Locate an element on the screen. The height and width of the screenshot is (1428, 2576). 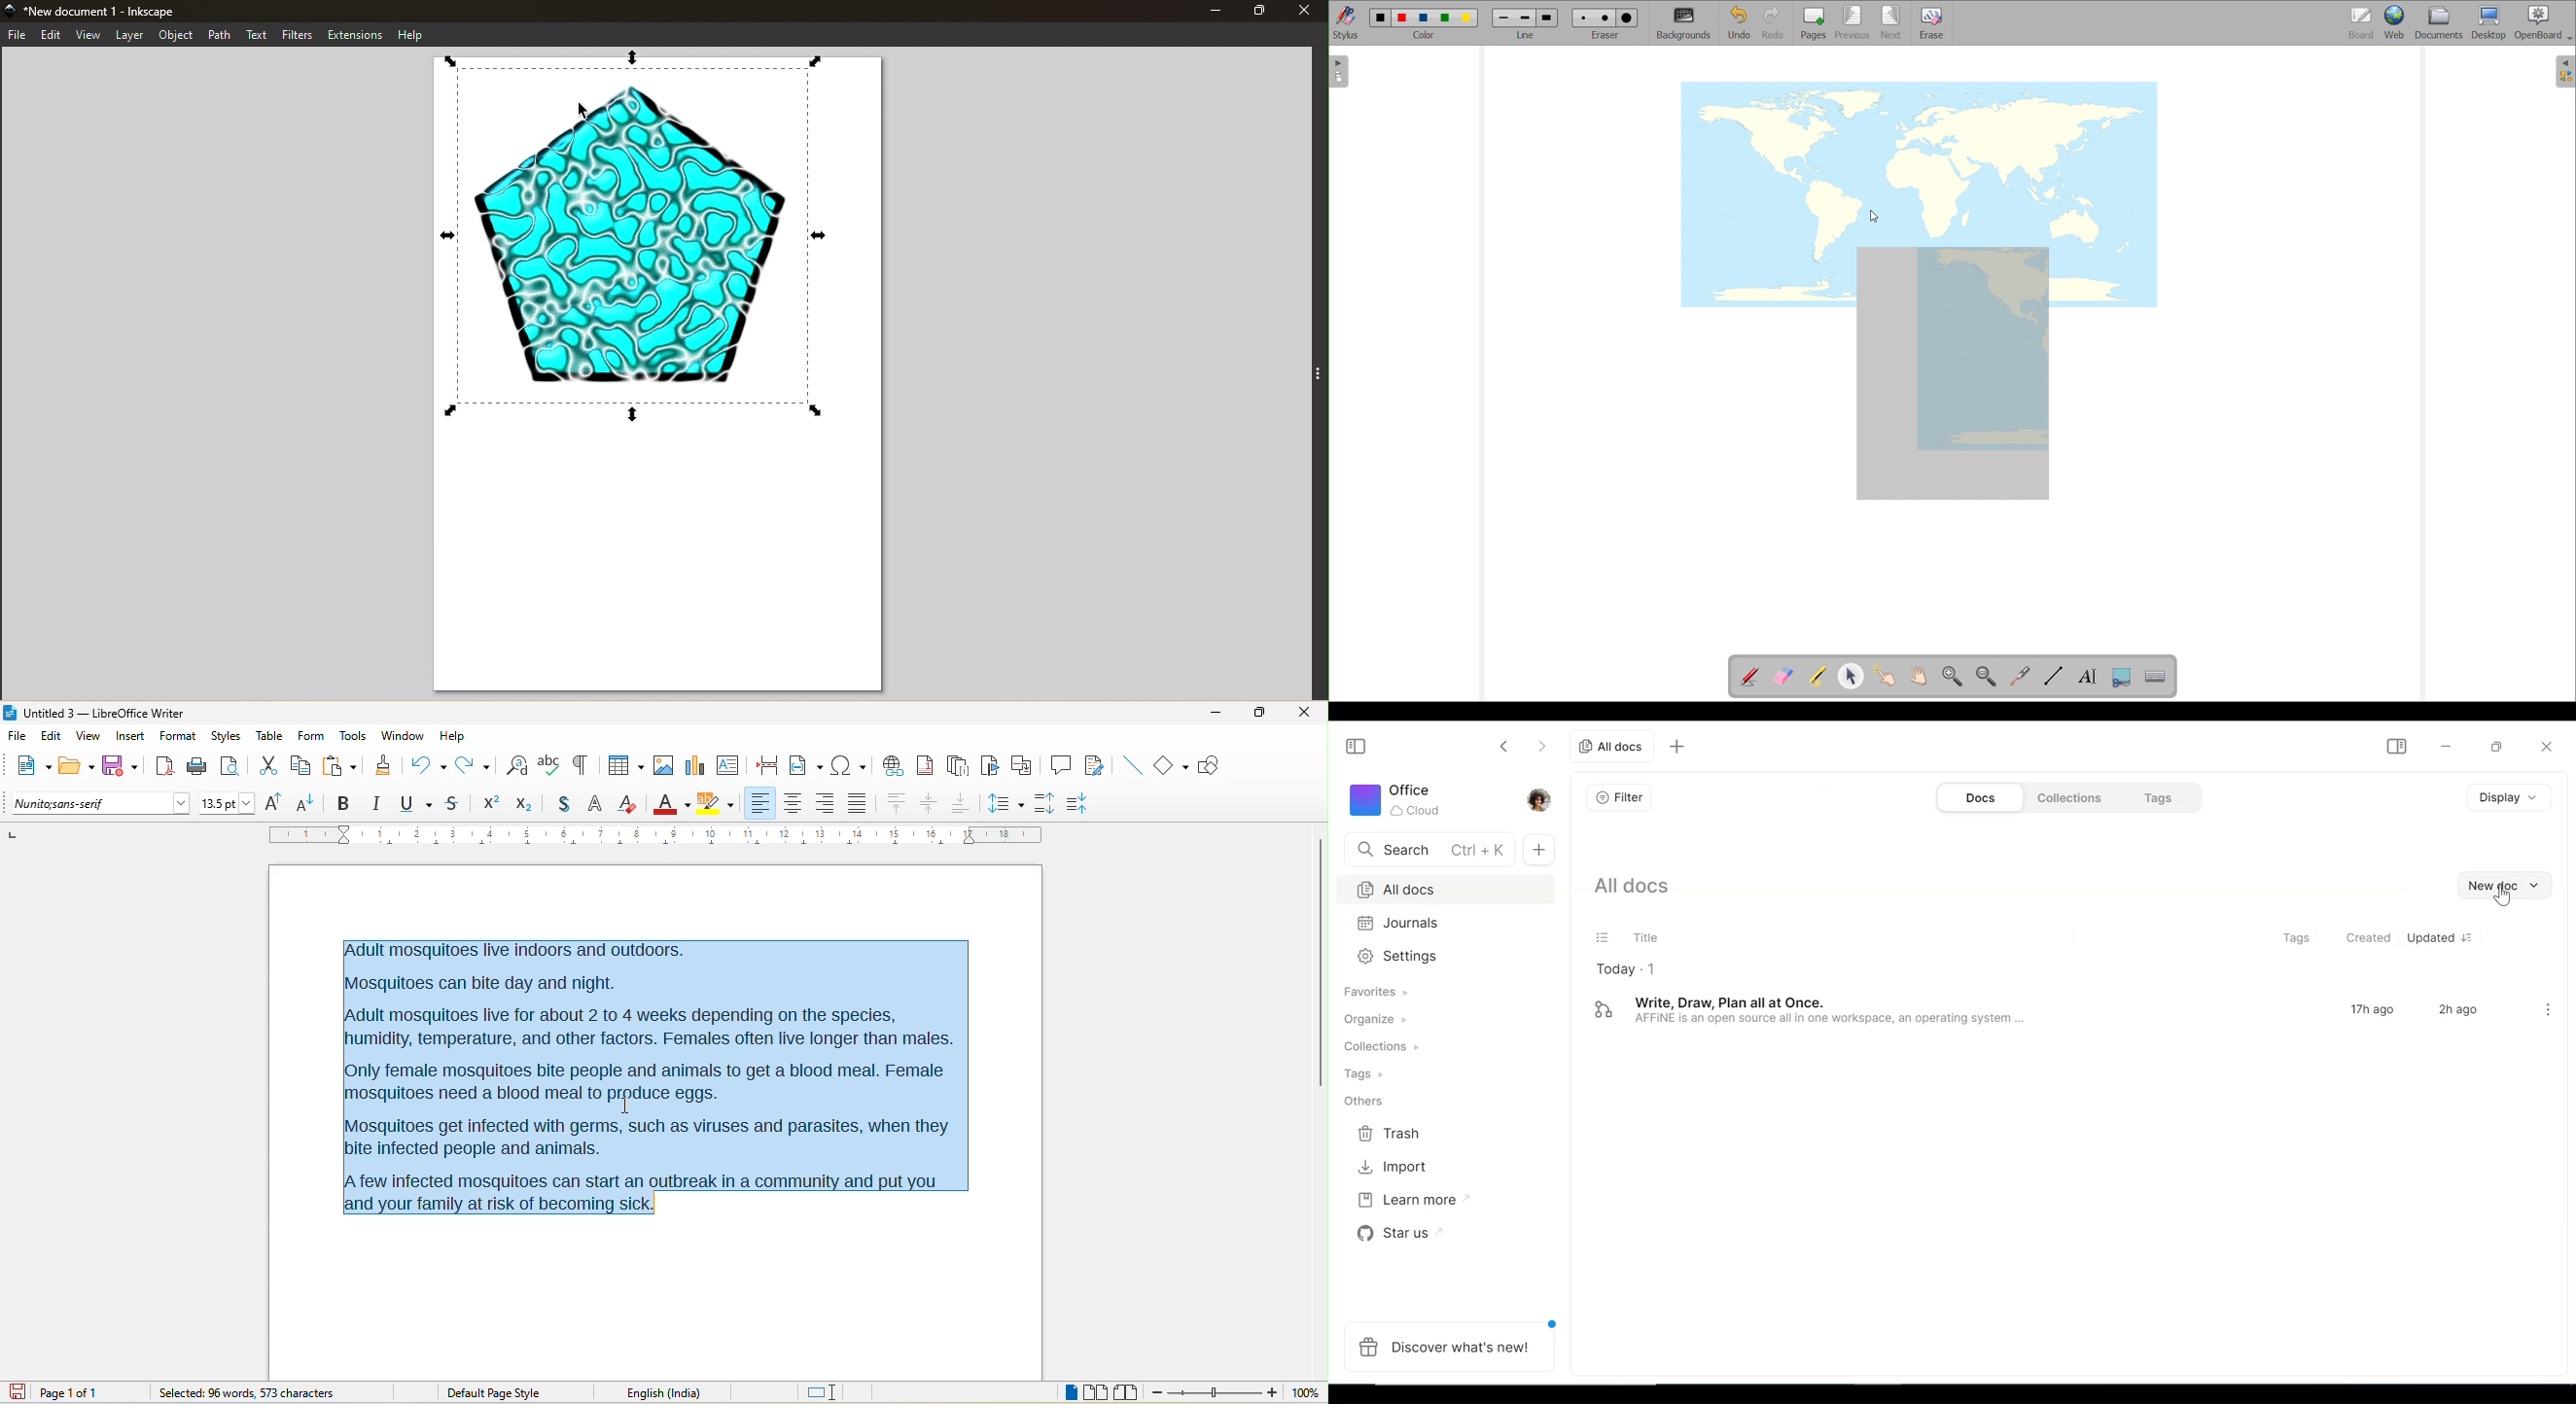
subscript is located at coordinates (522, 804).